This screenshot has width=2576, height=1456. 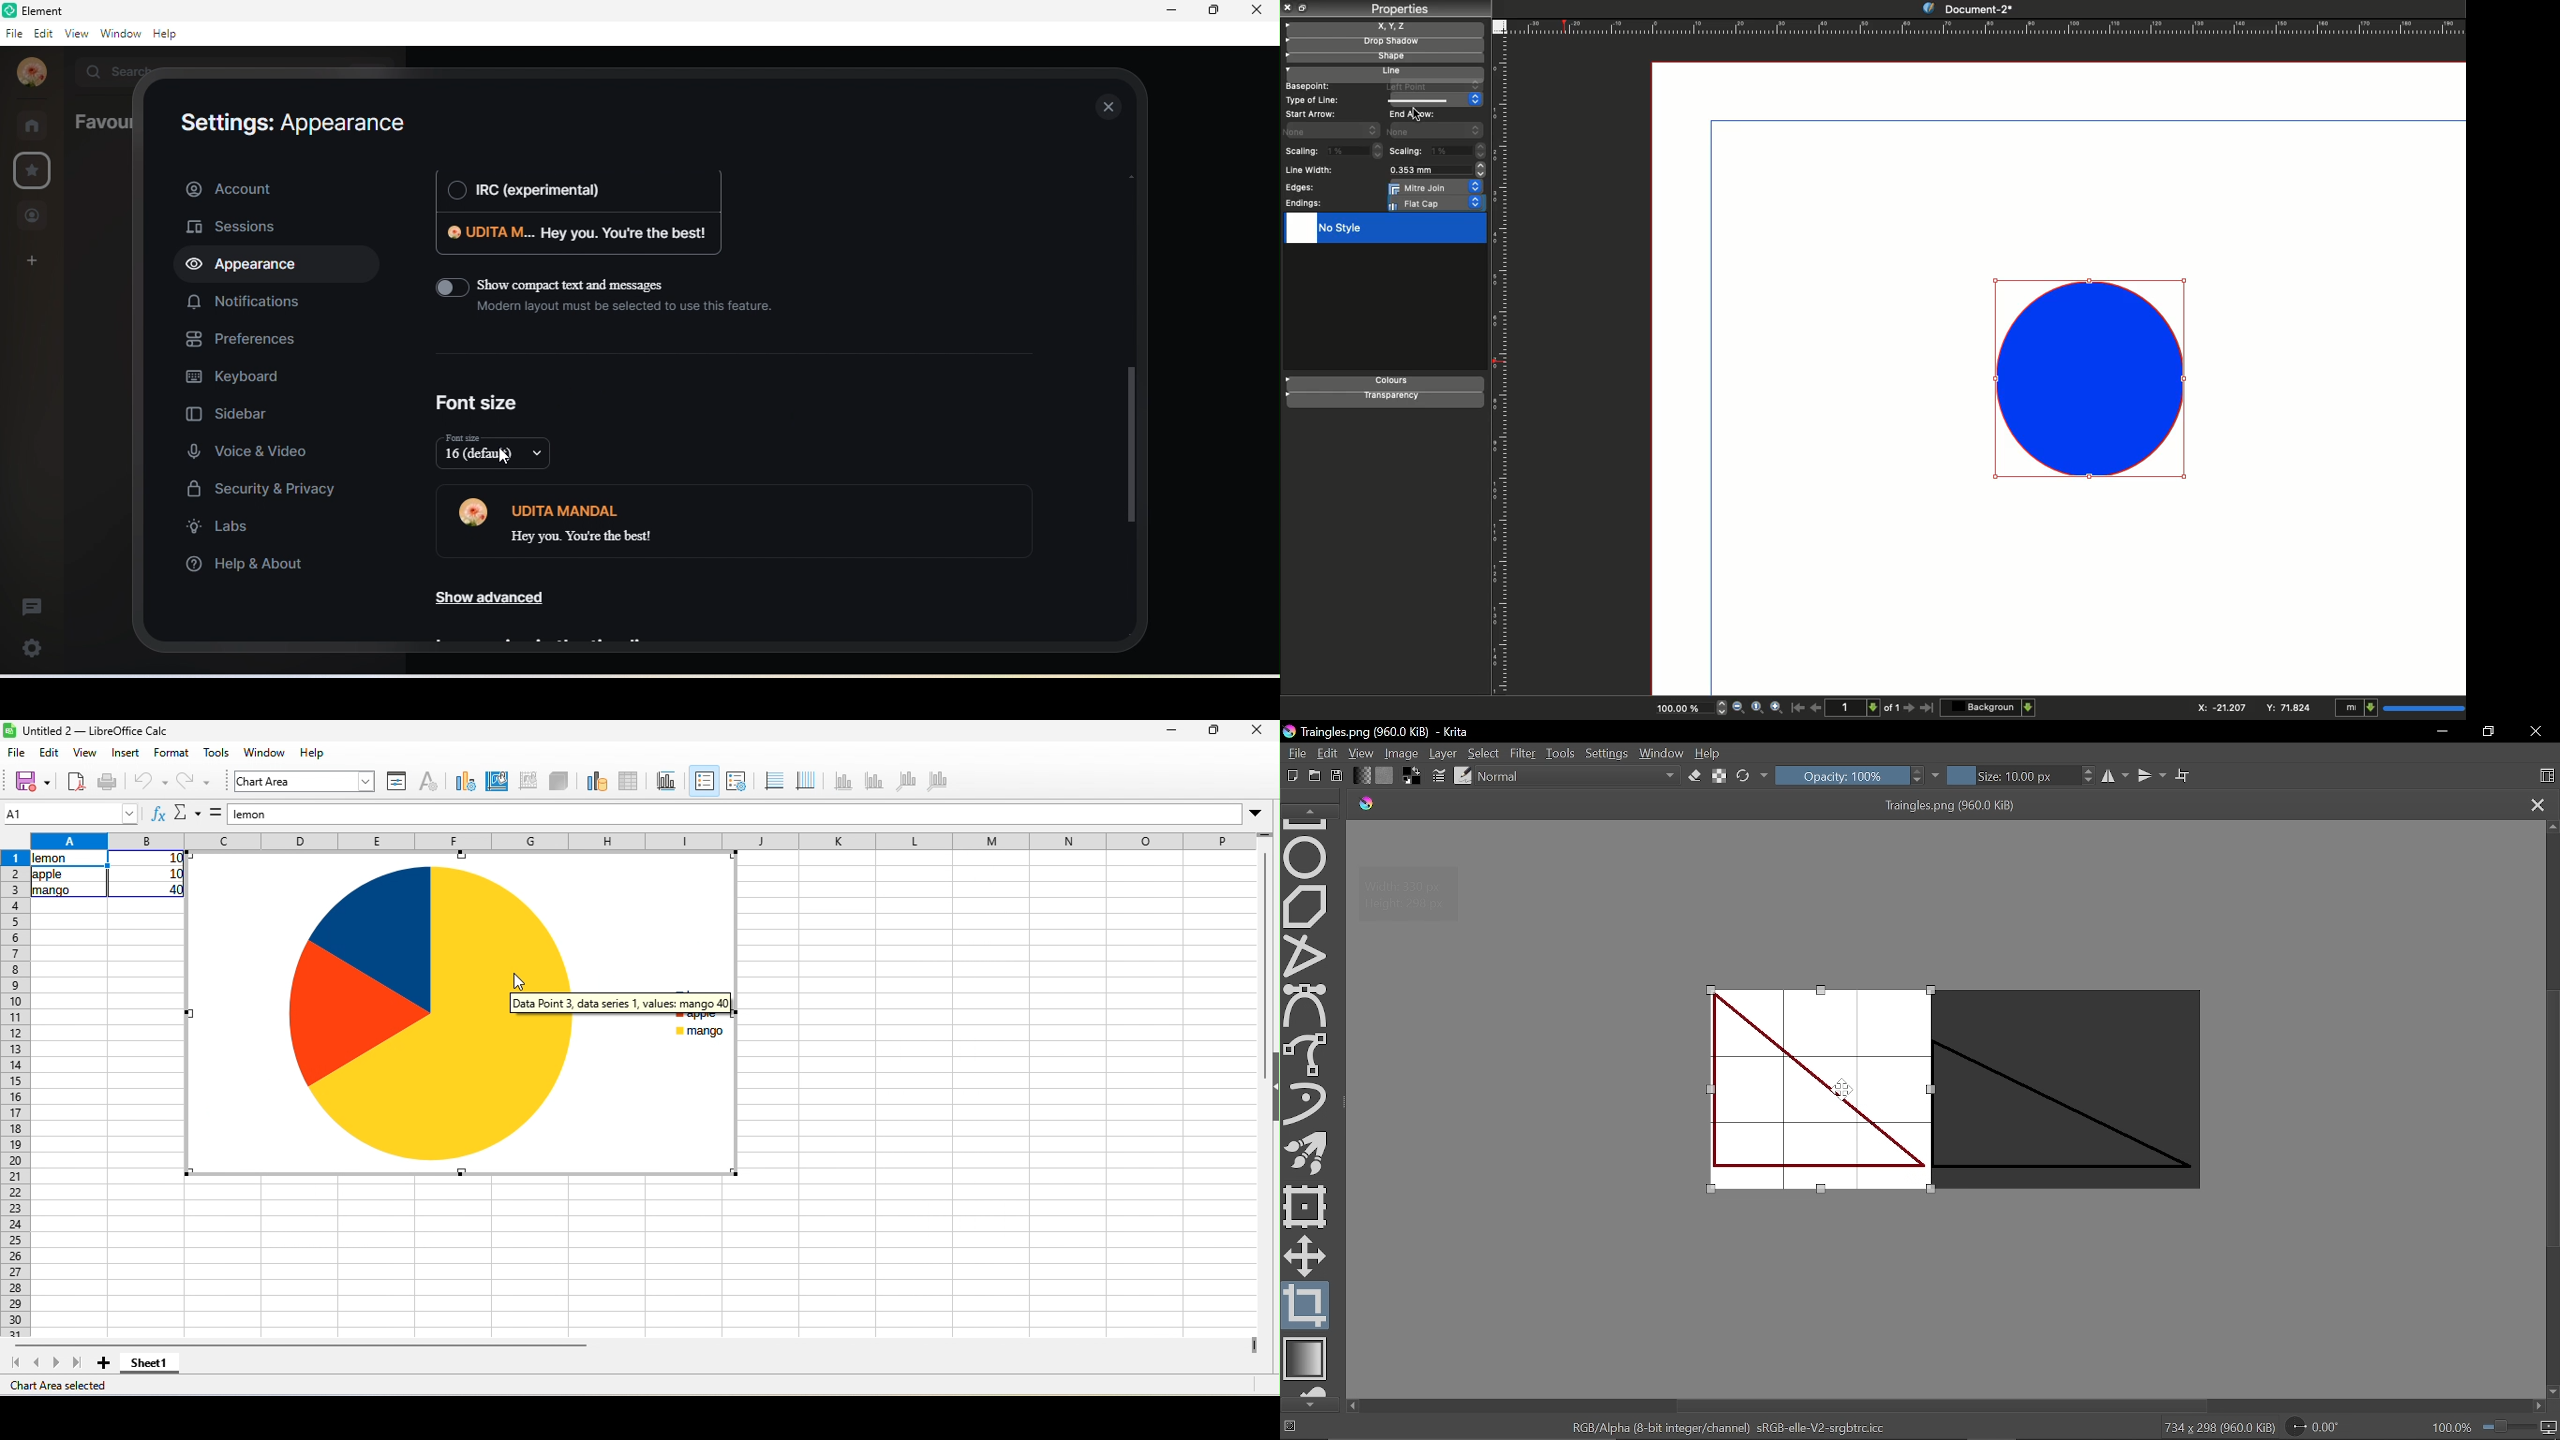 I want to click on title, so click(x=48, y=10).